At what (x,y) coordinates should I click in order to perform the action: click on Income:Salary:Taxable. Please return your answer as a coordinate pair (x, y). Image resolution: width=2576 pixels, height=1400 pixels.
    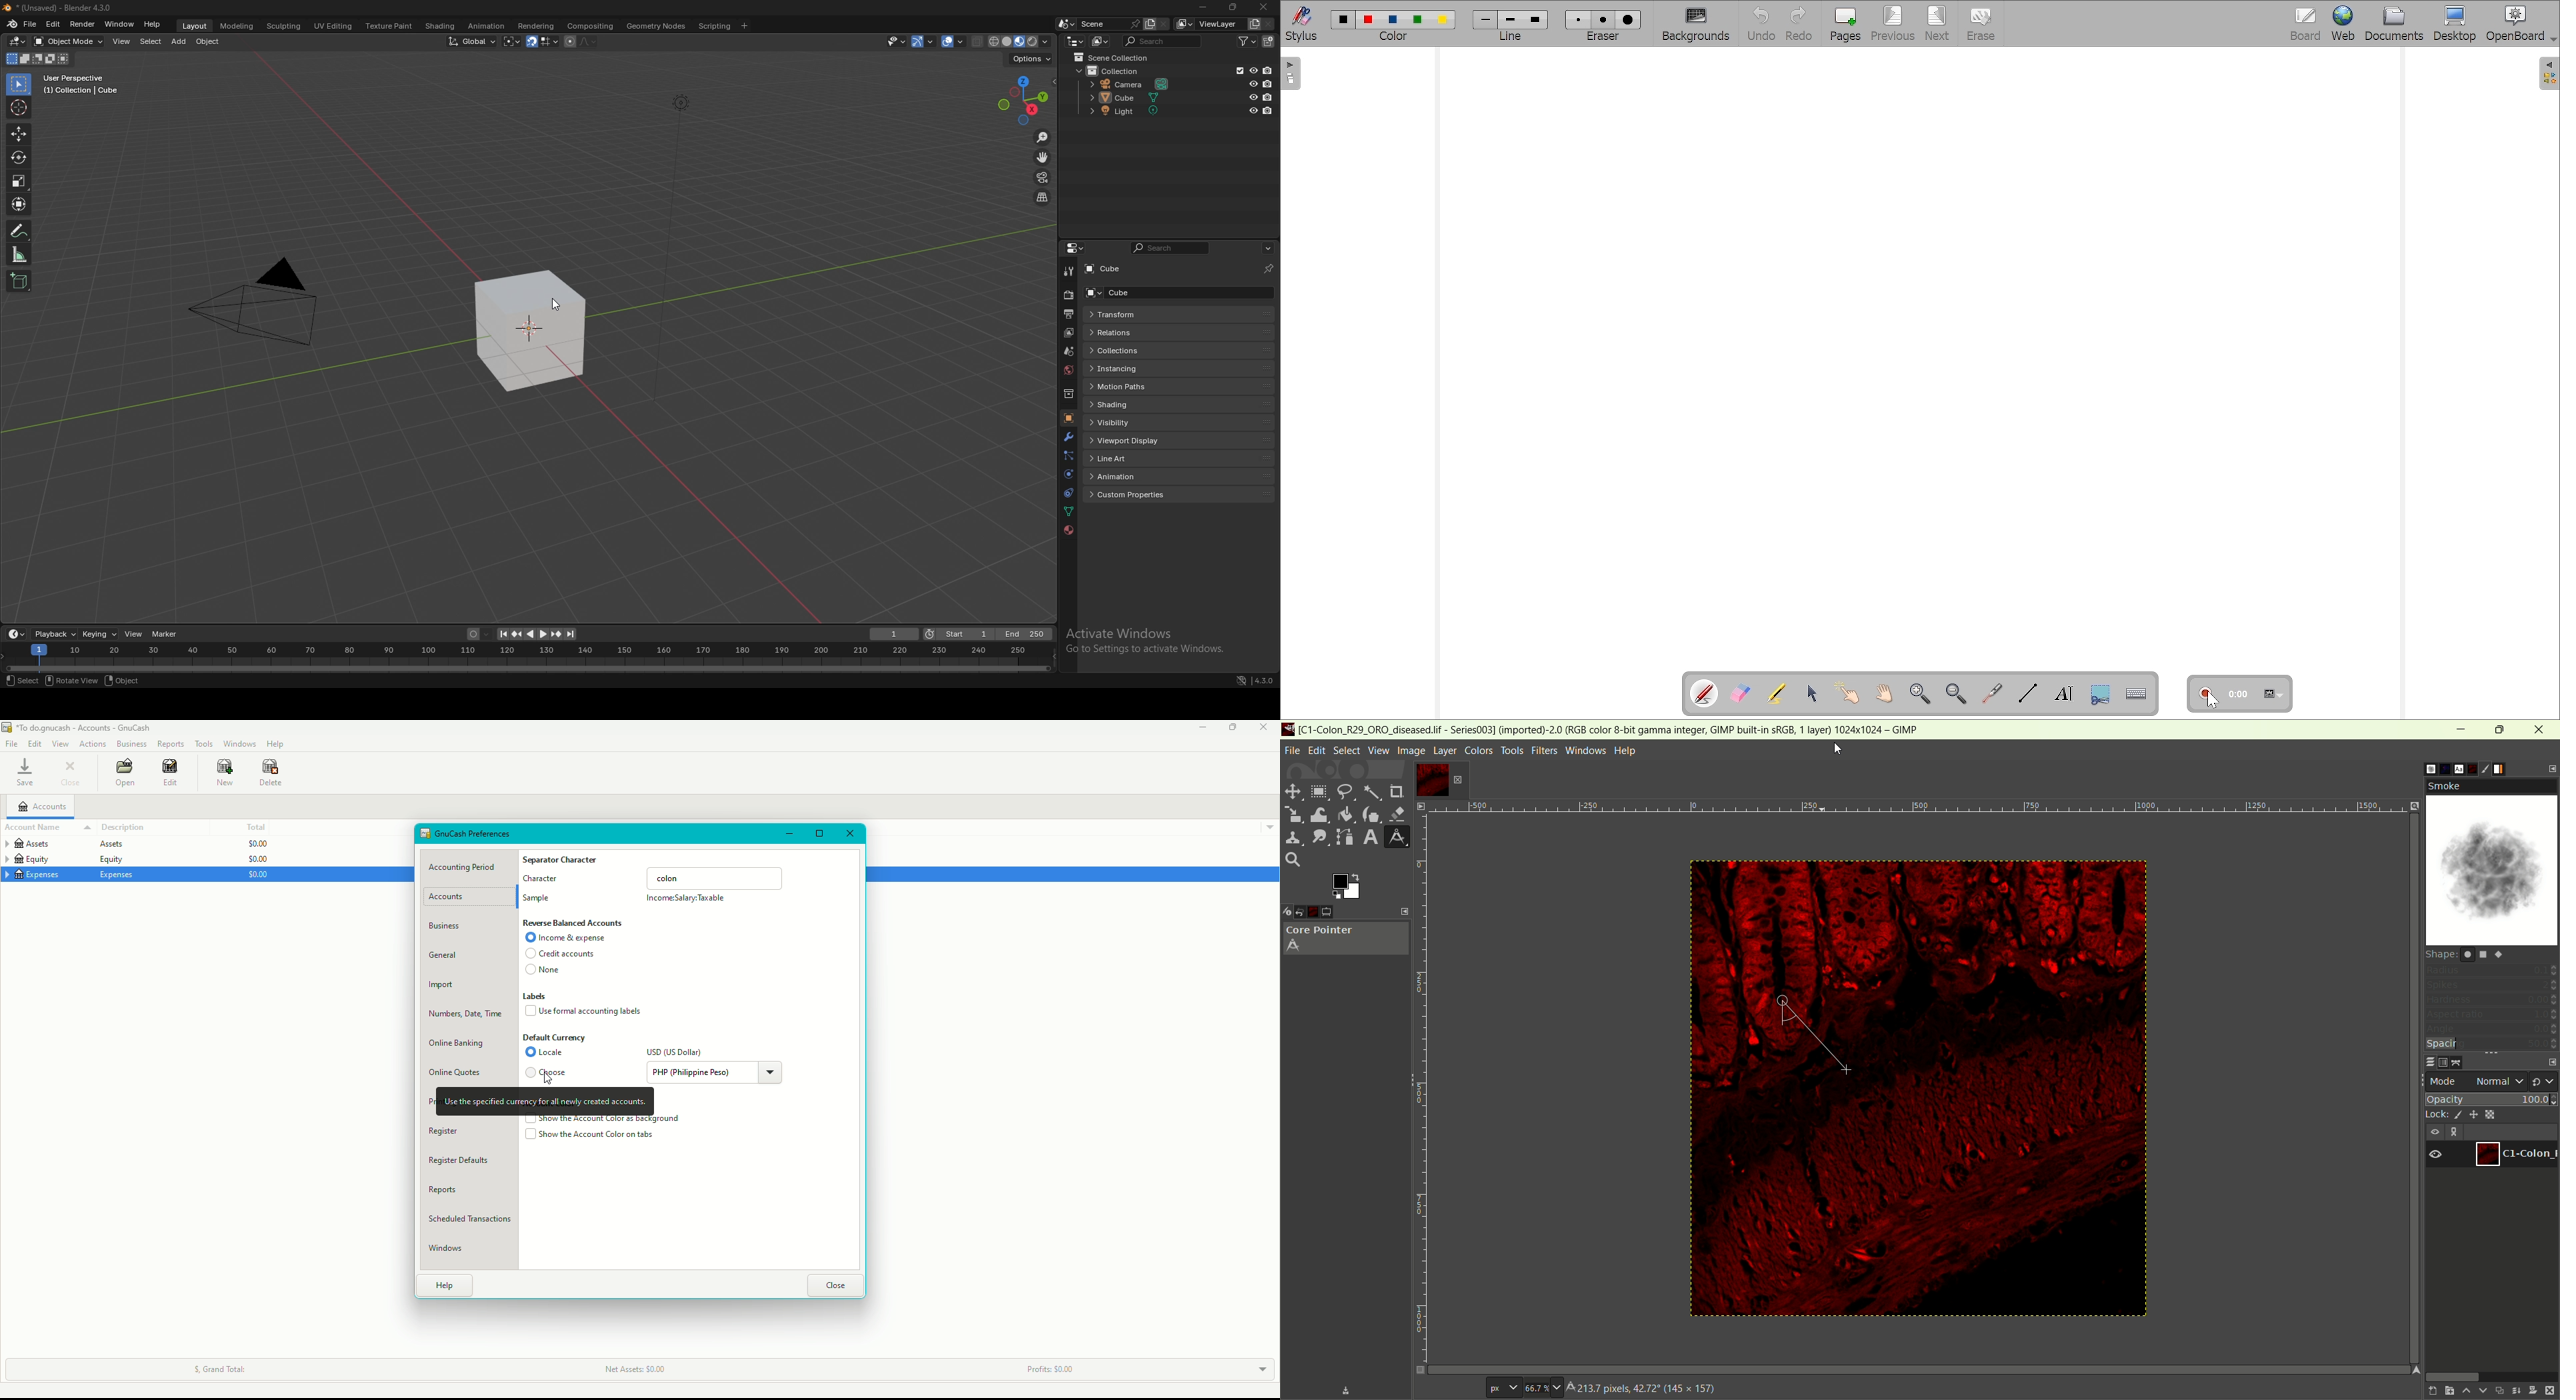
    Looking at the image, I should click on (688, 899).